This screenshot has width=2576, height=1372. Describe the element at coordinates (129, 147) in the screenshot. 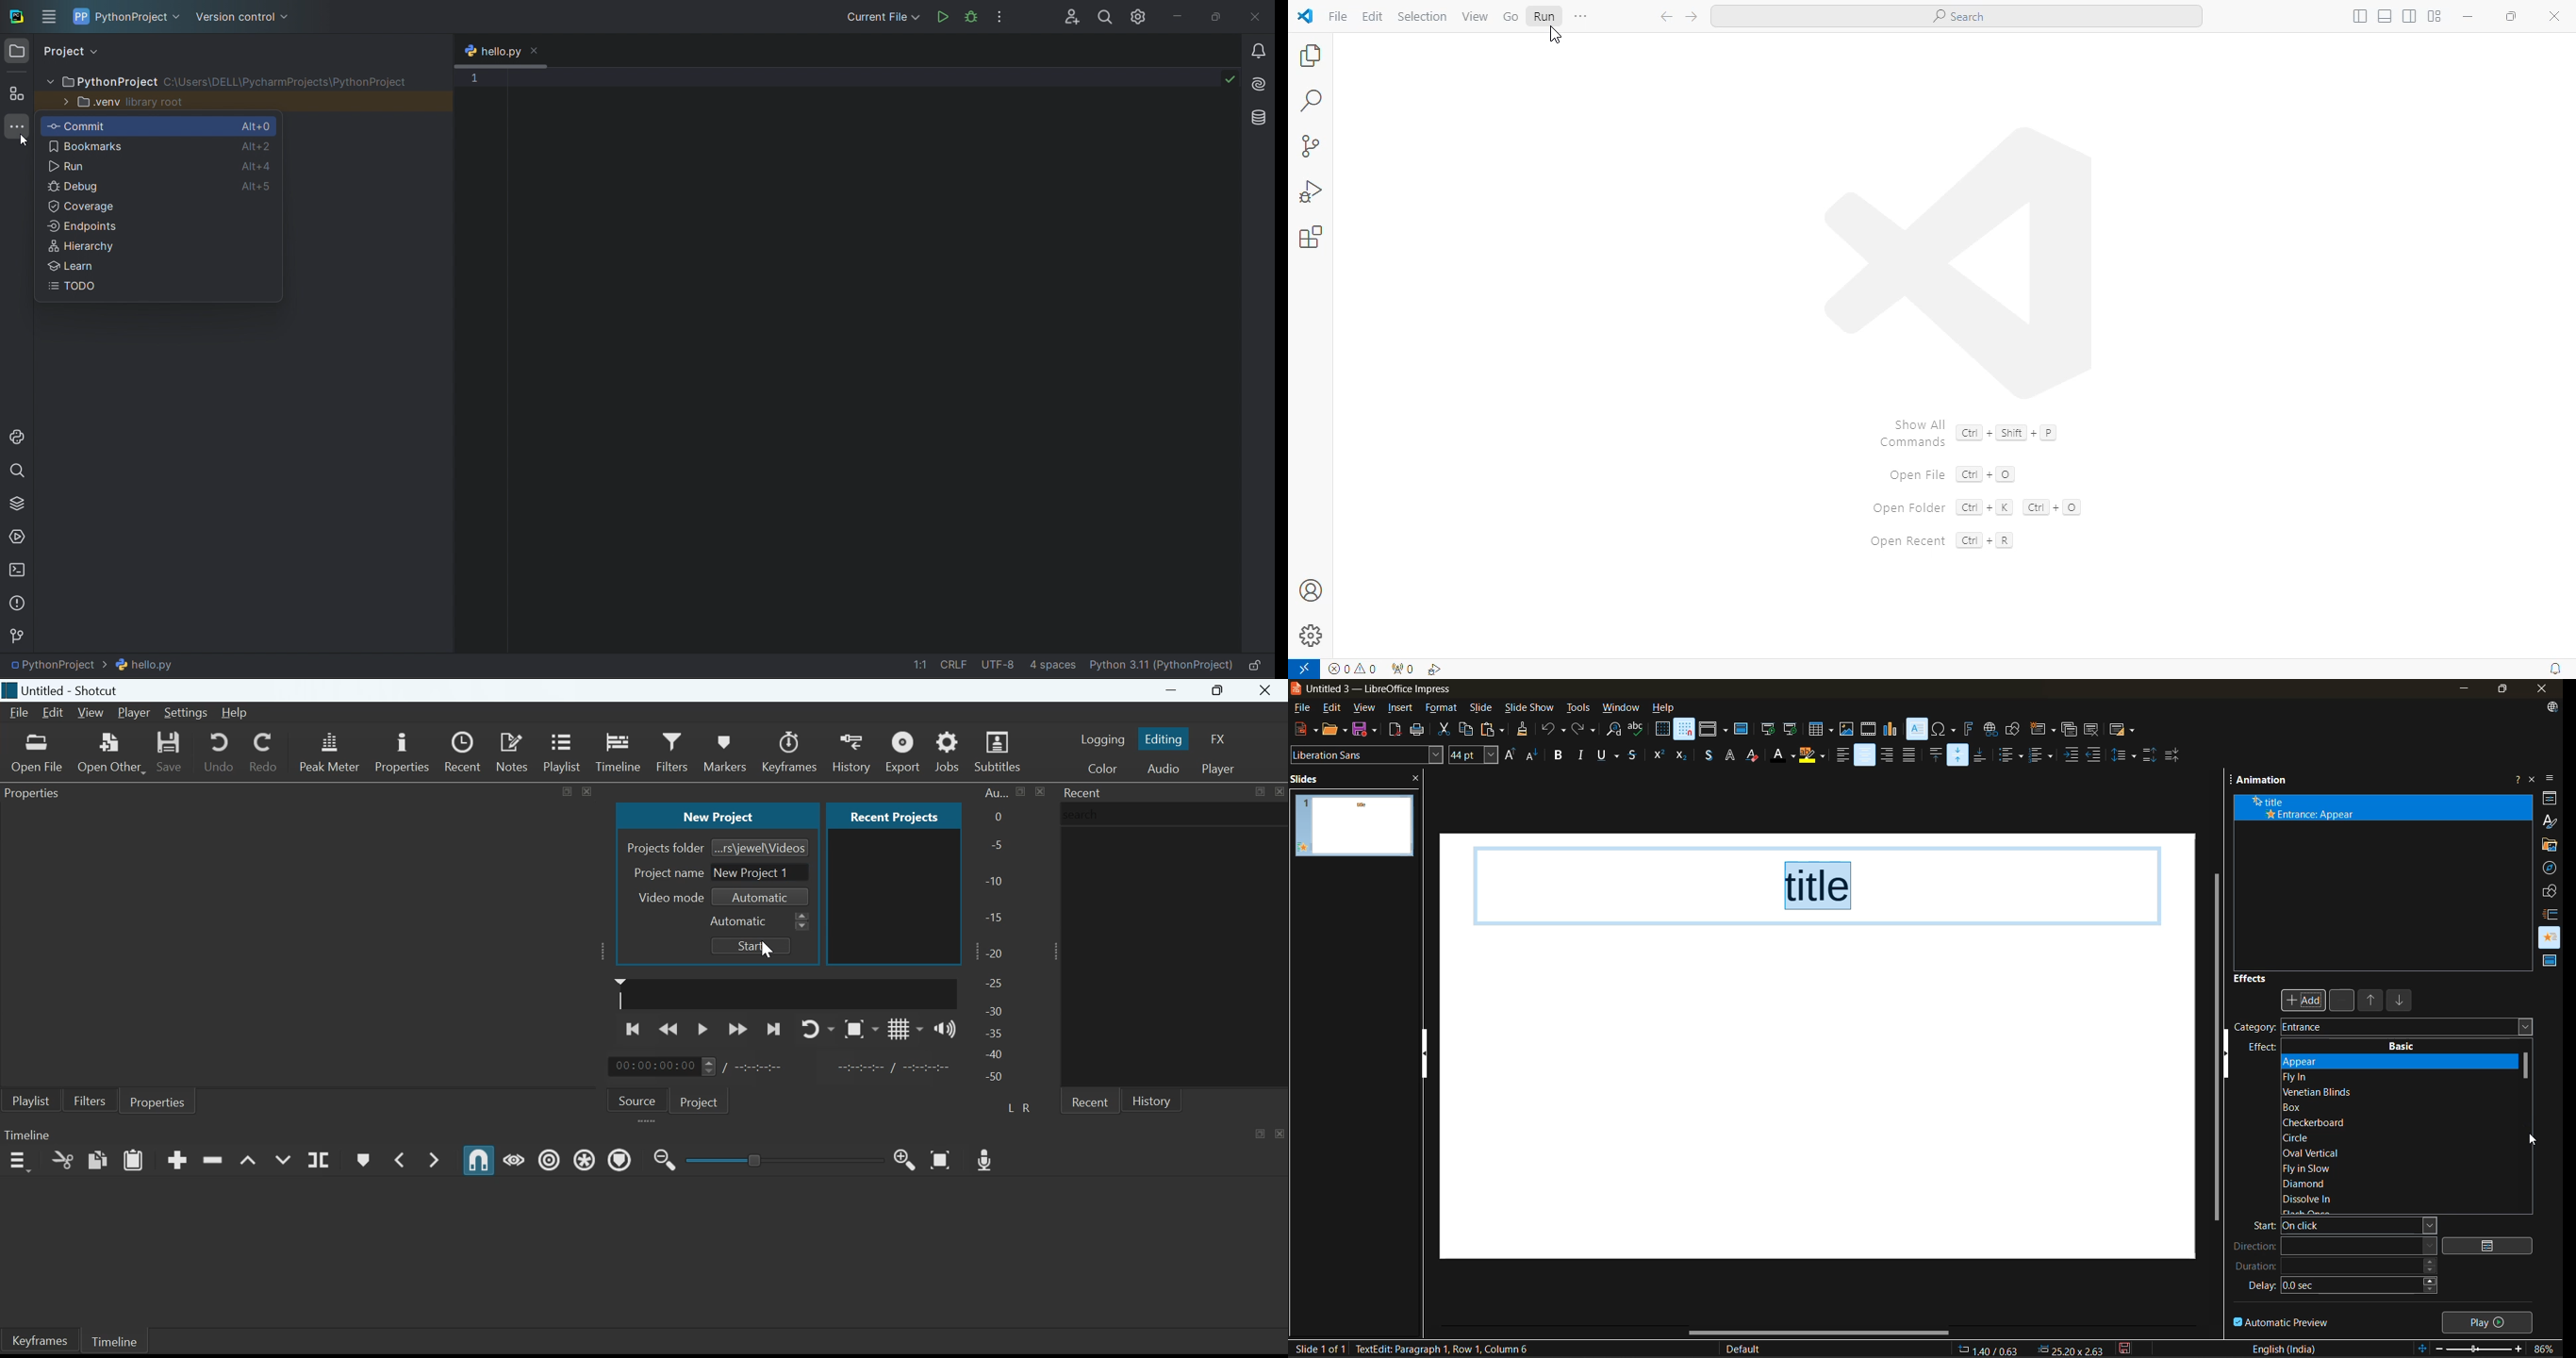

I see `bookmarks` at that location.